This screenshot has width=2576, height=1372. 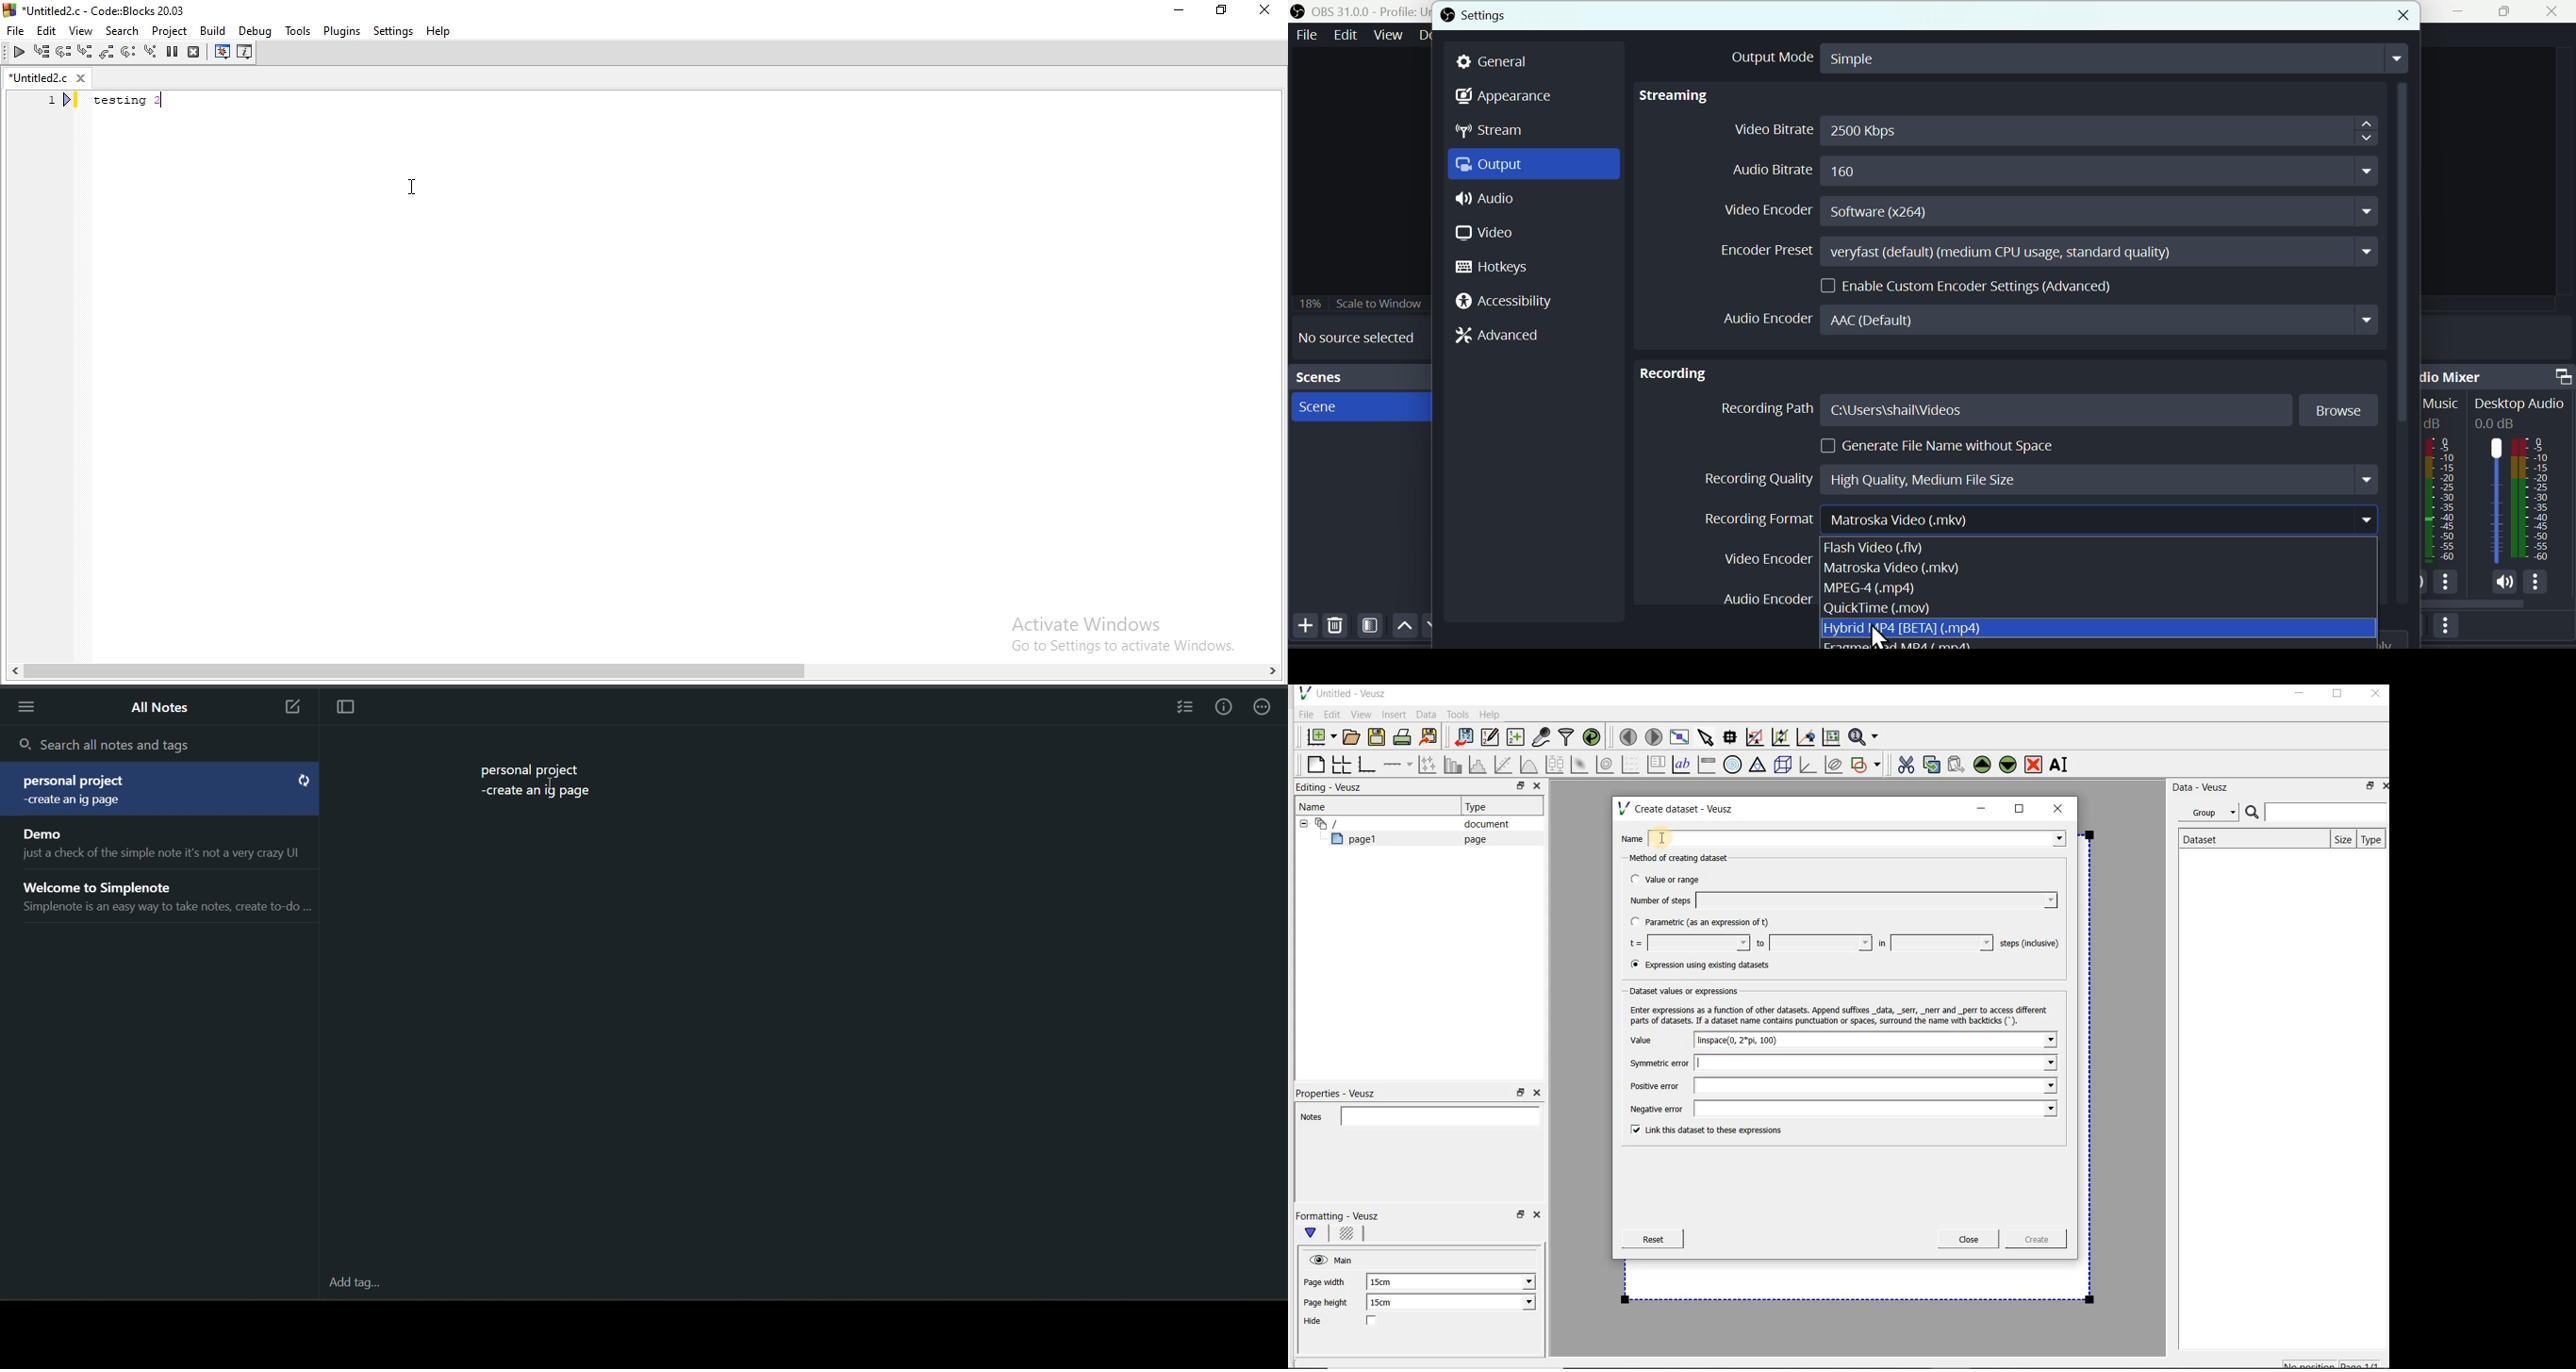 I want to click on Up, so click(x=1407, y=630).